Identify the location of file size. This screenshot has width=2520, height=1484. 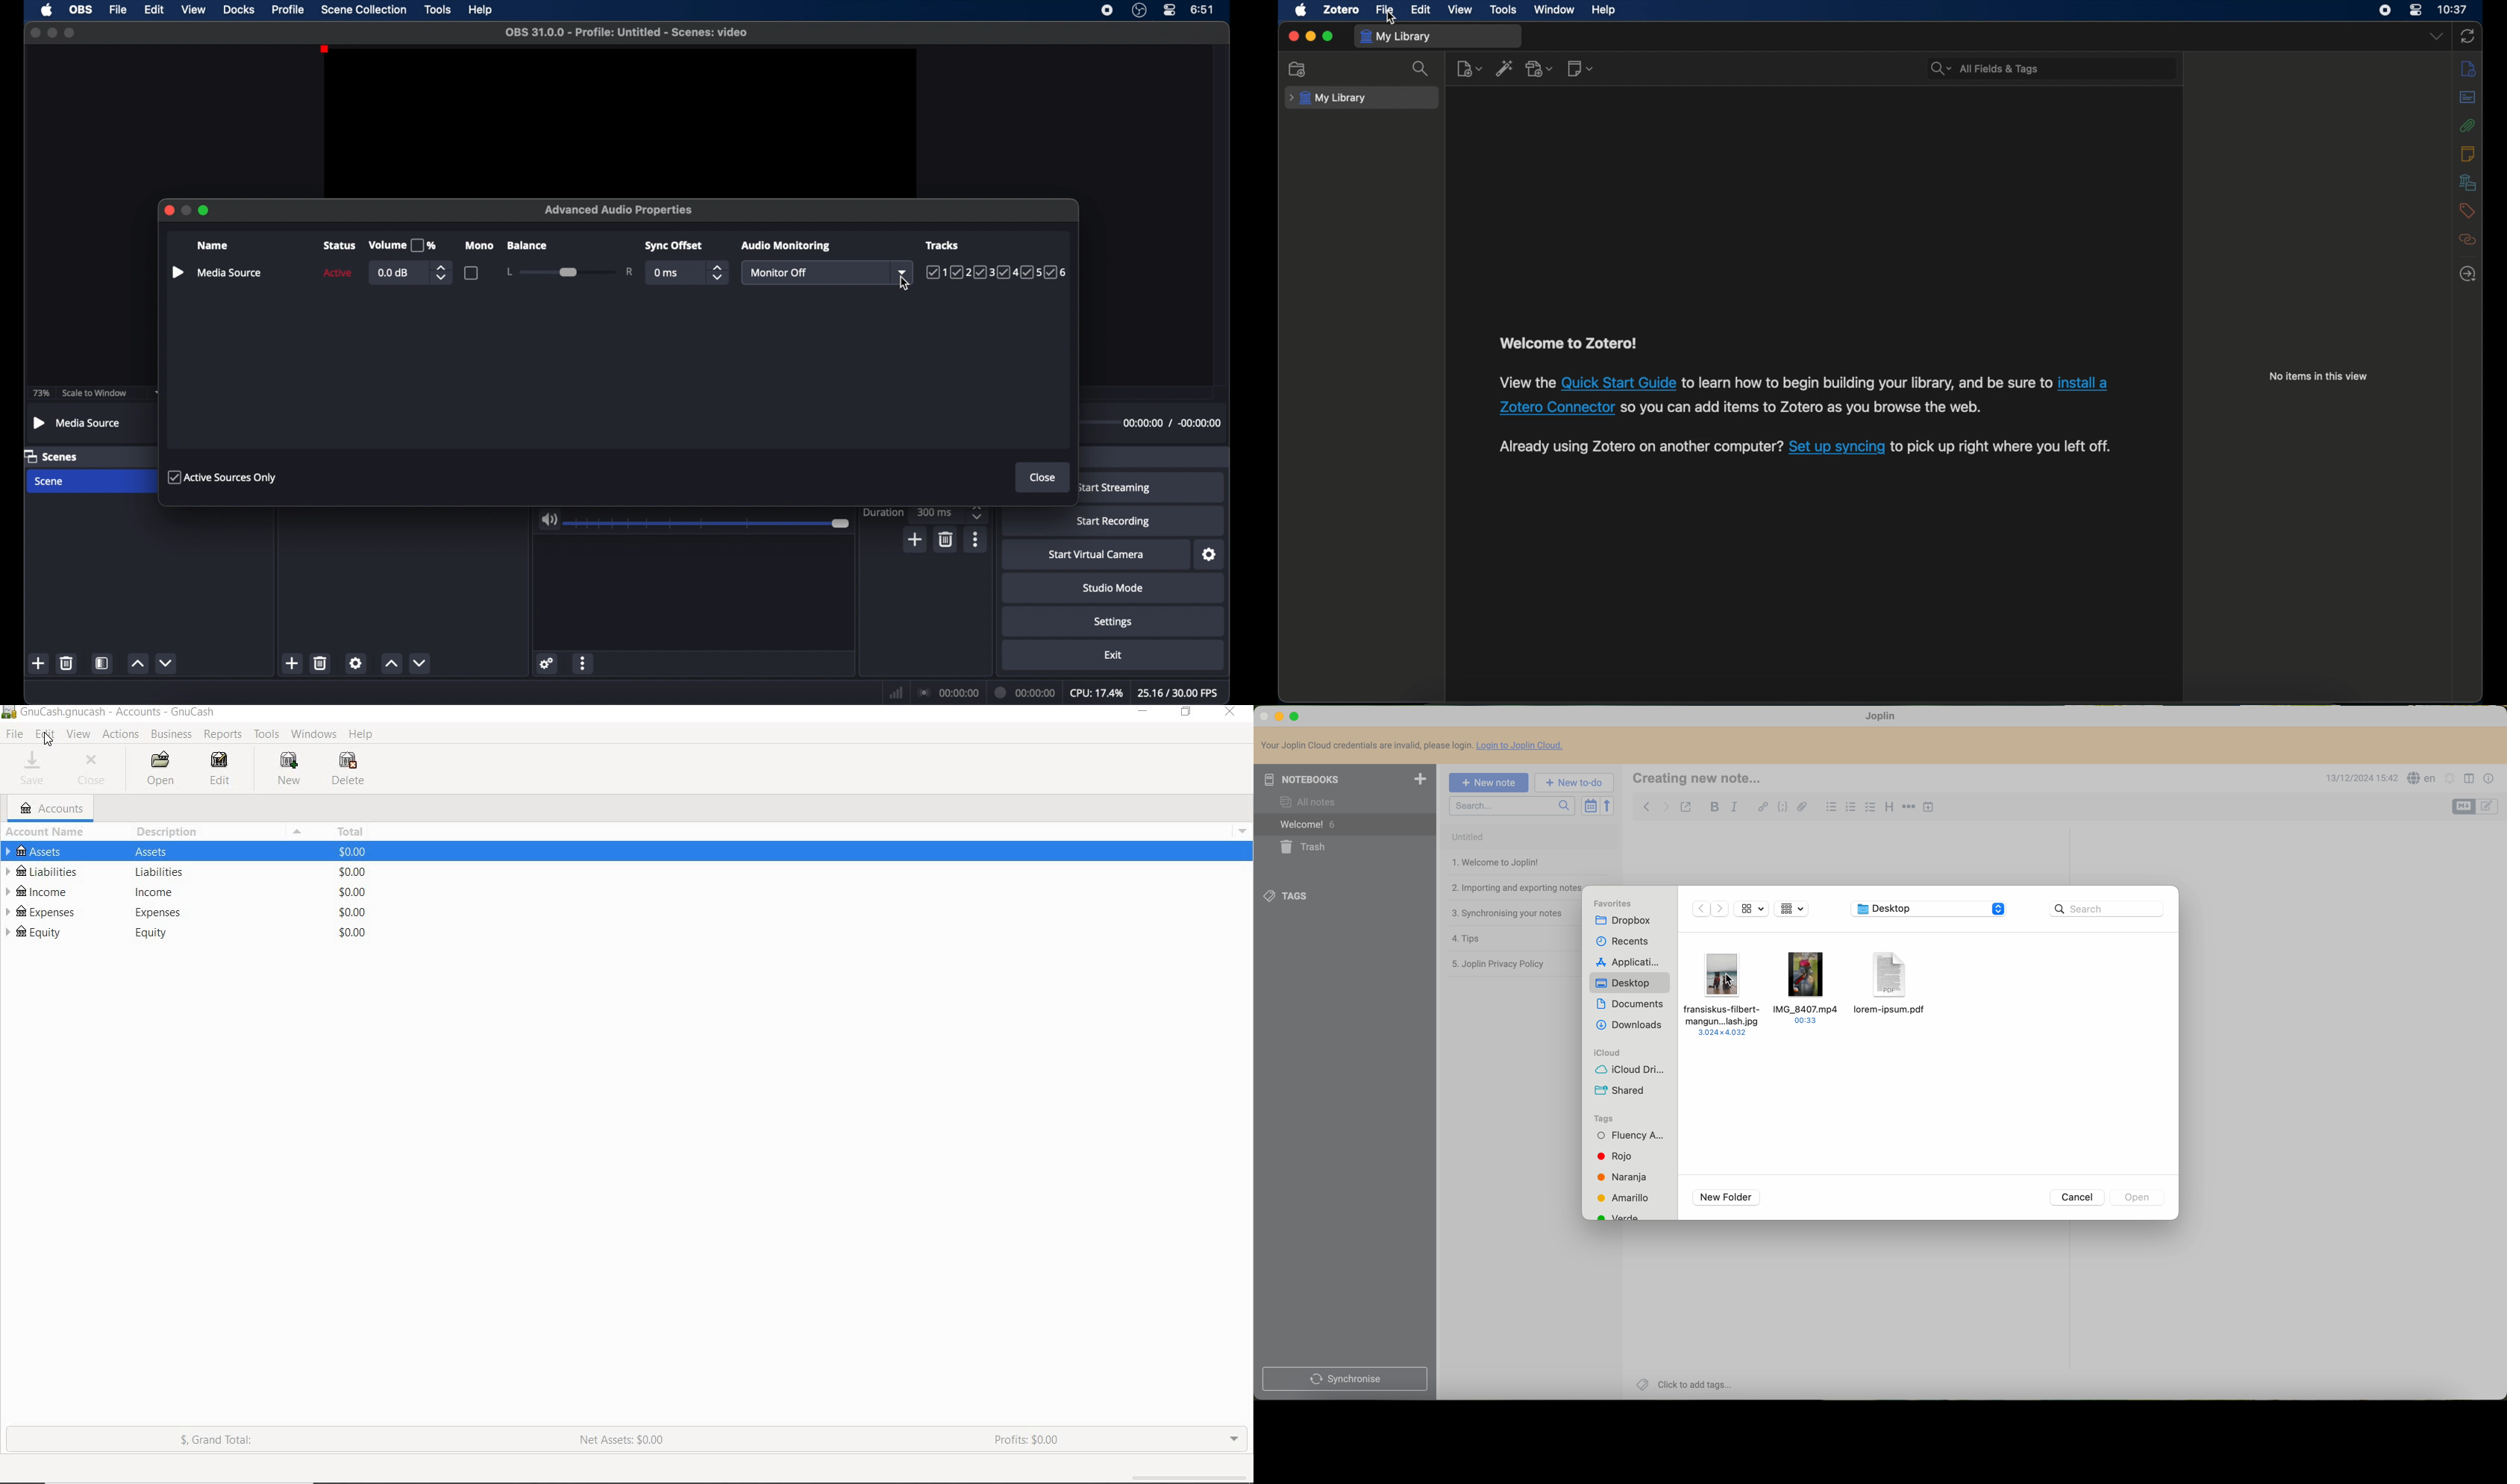
(1755, 909).